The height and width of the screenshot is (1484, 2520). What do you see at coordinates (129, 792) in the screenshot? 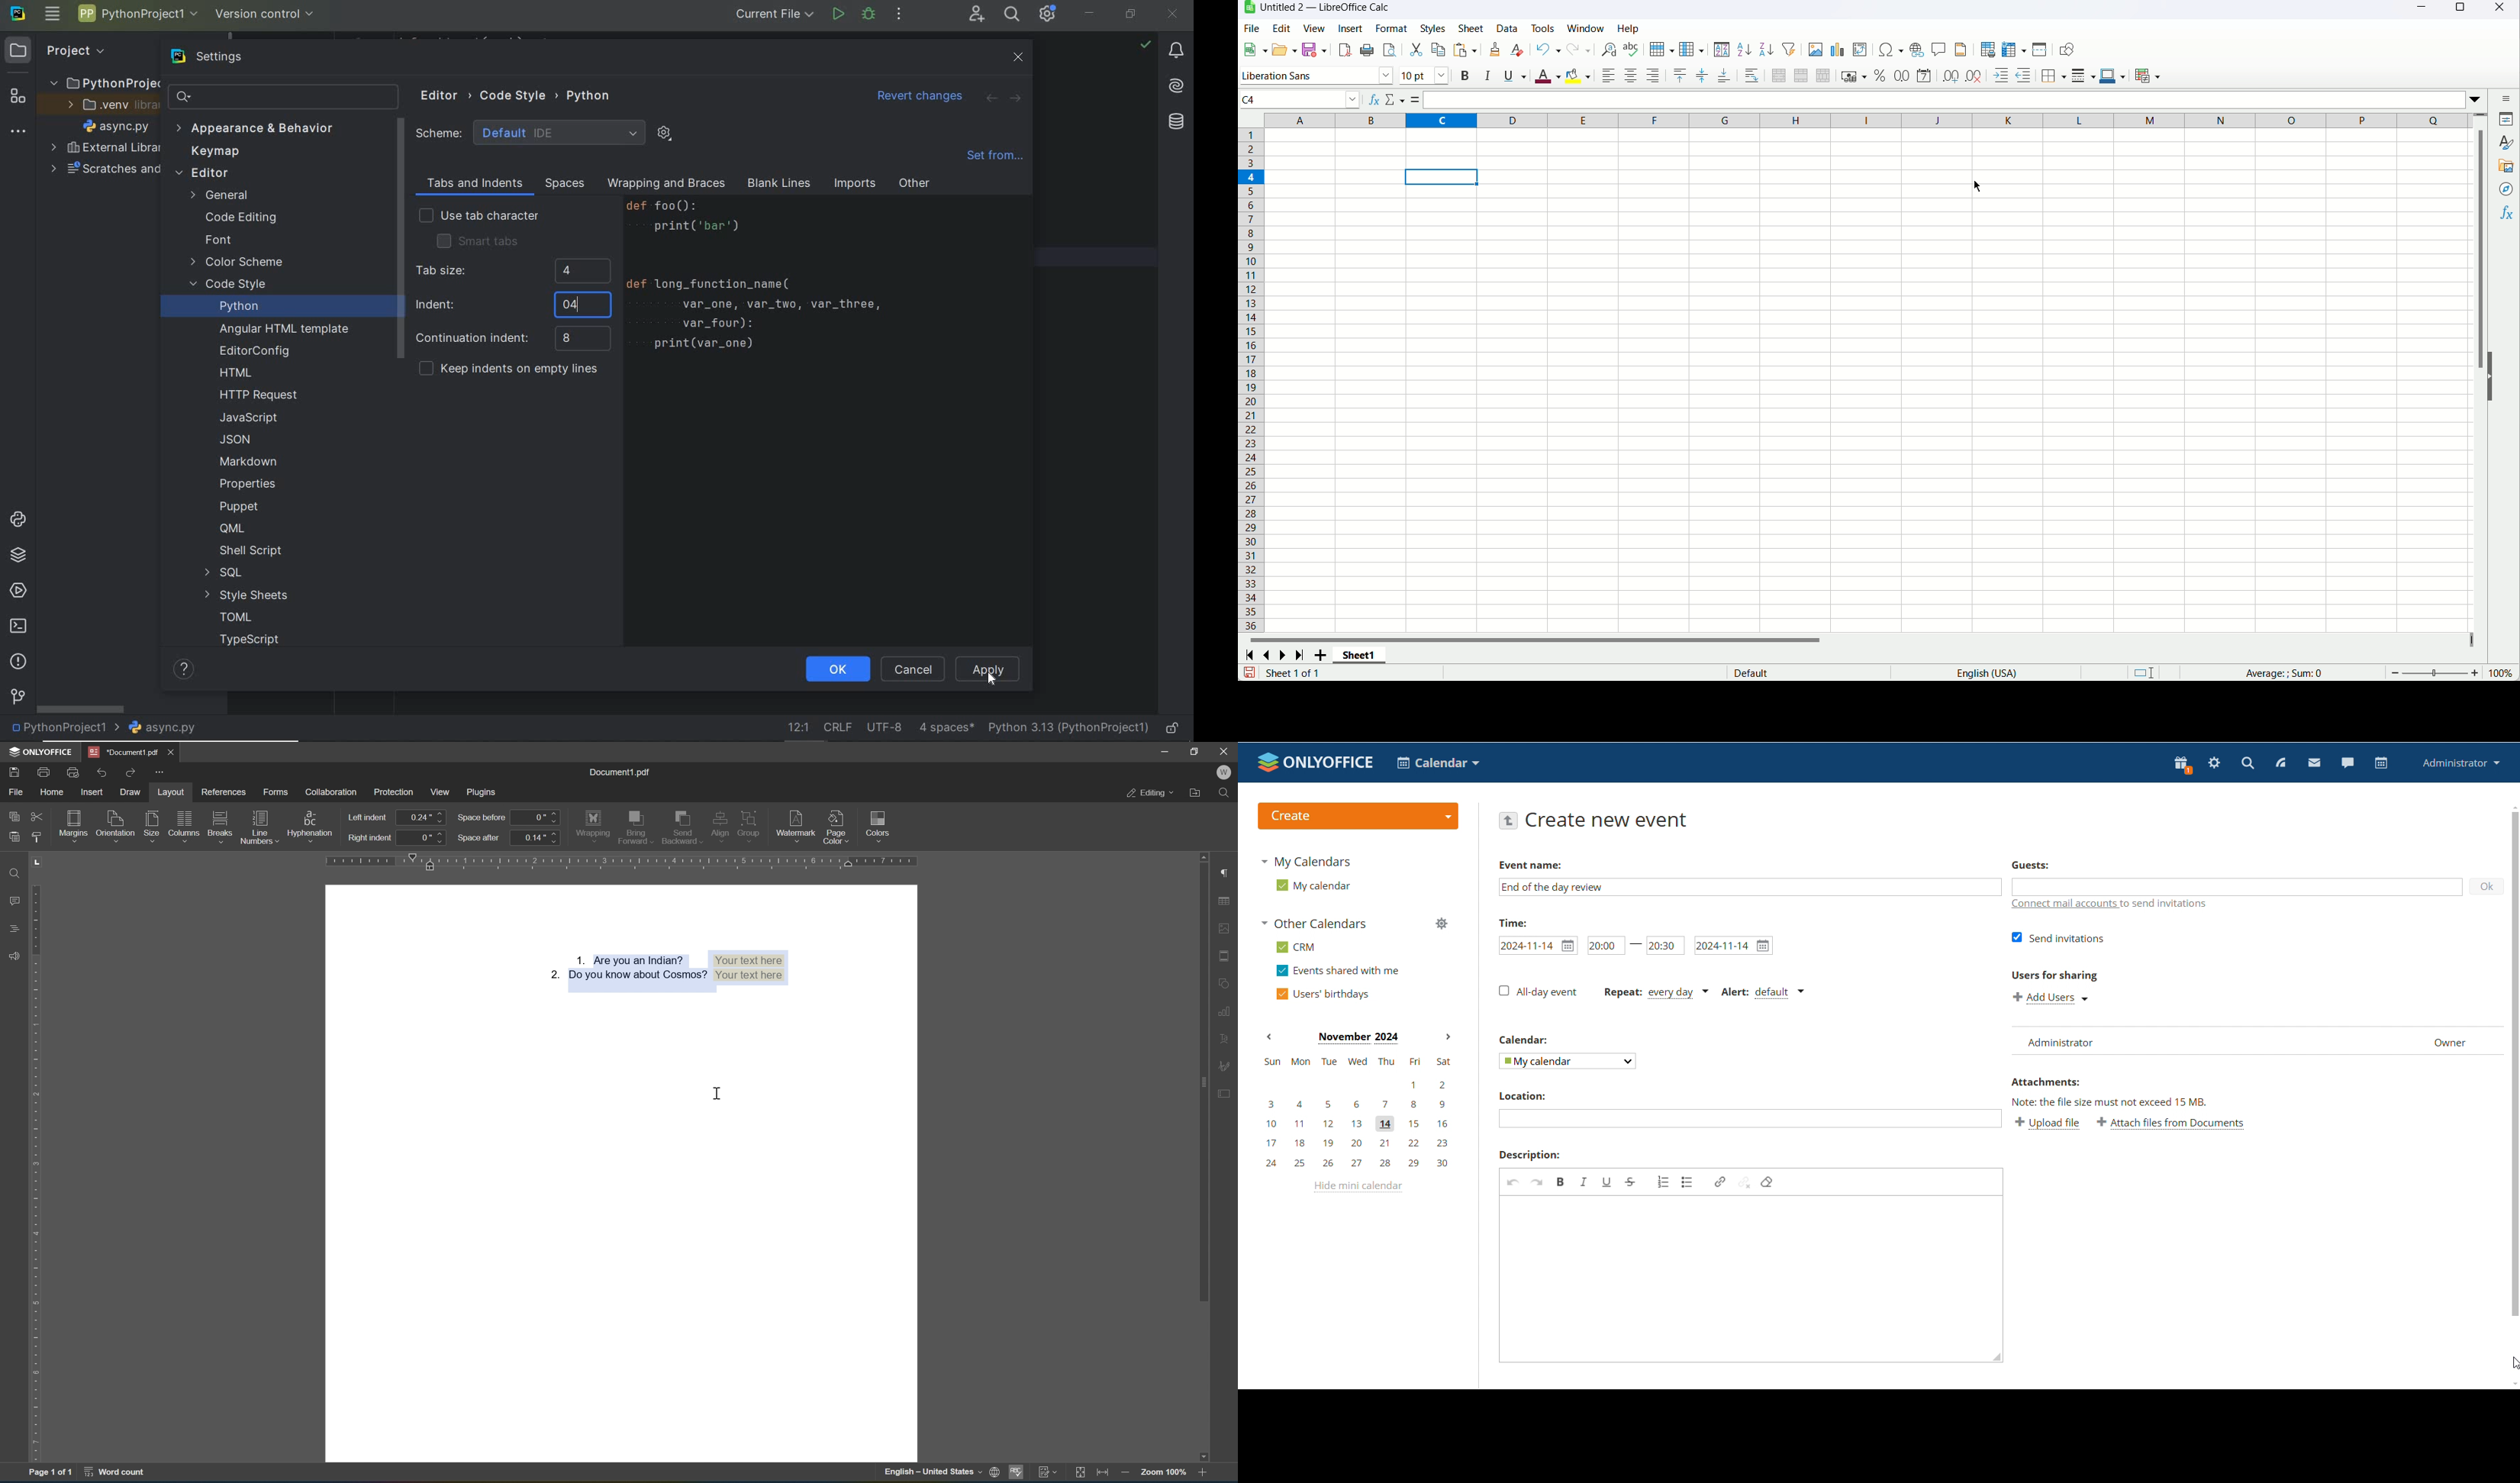
I see `draw` at bounding box center [129, 792].